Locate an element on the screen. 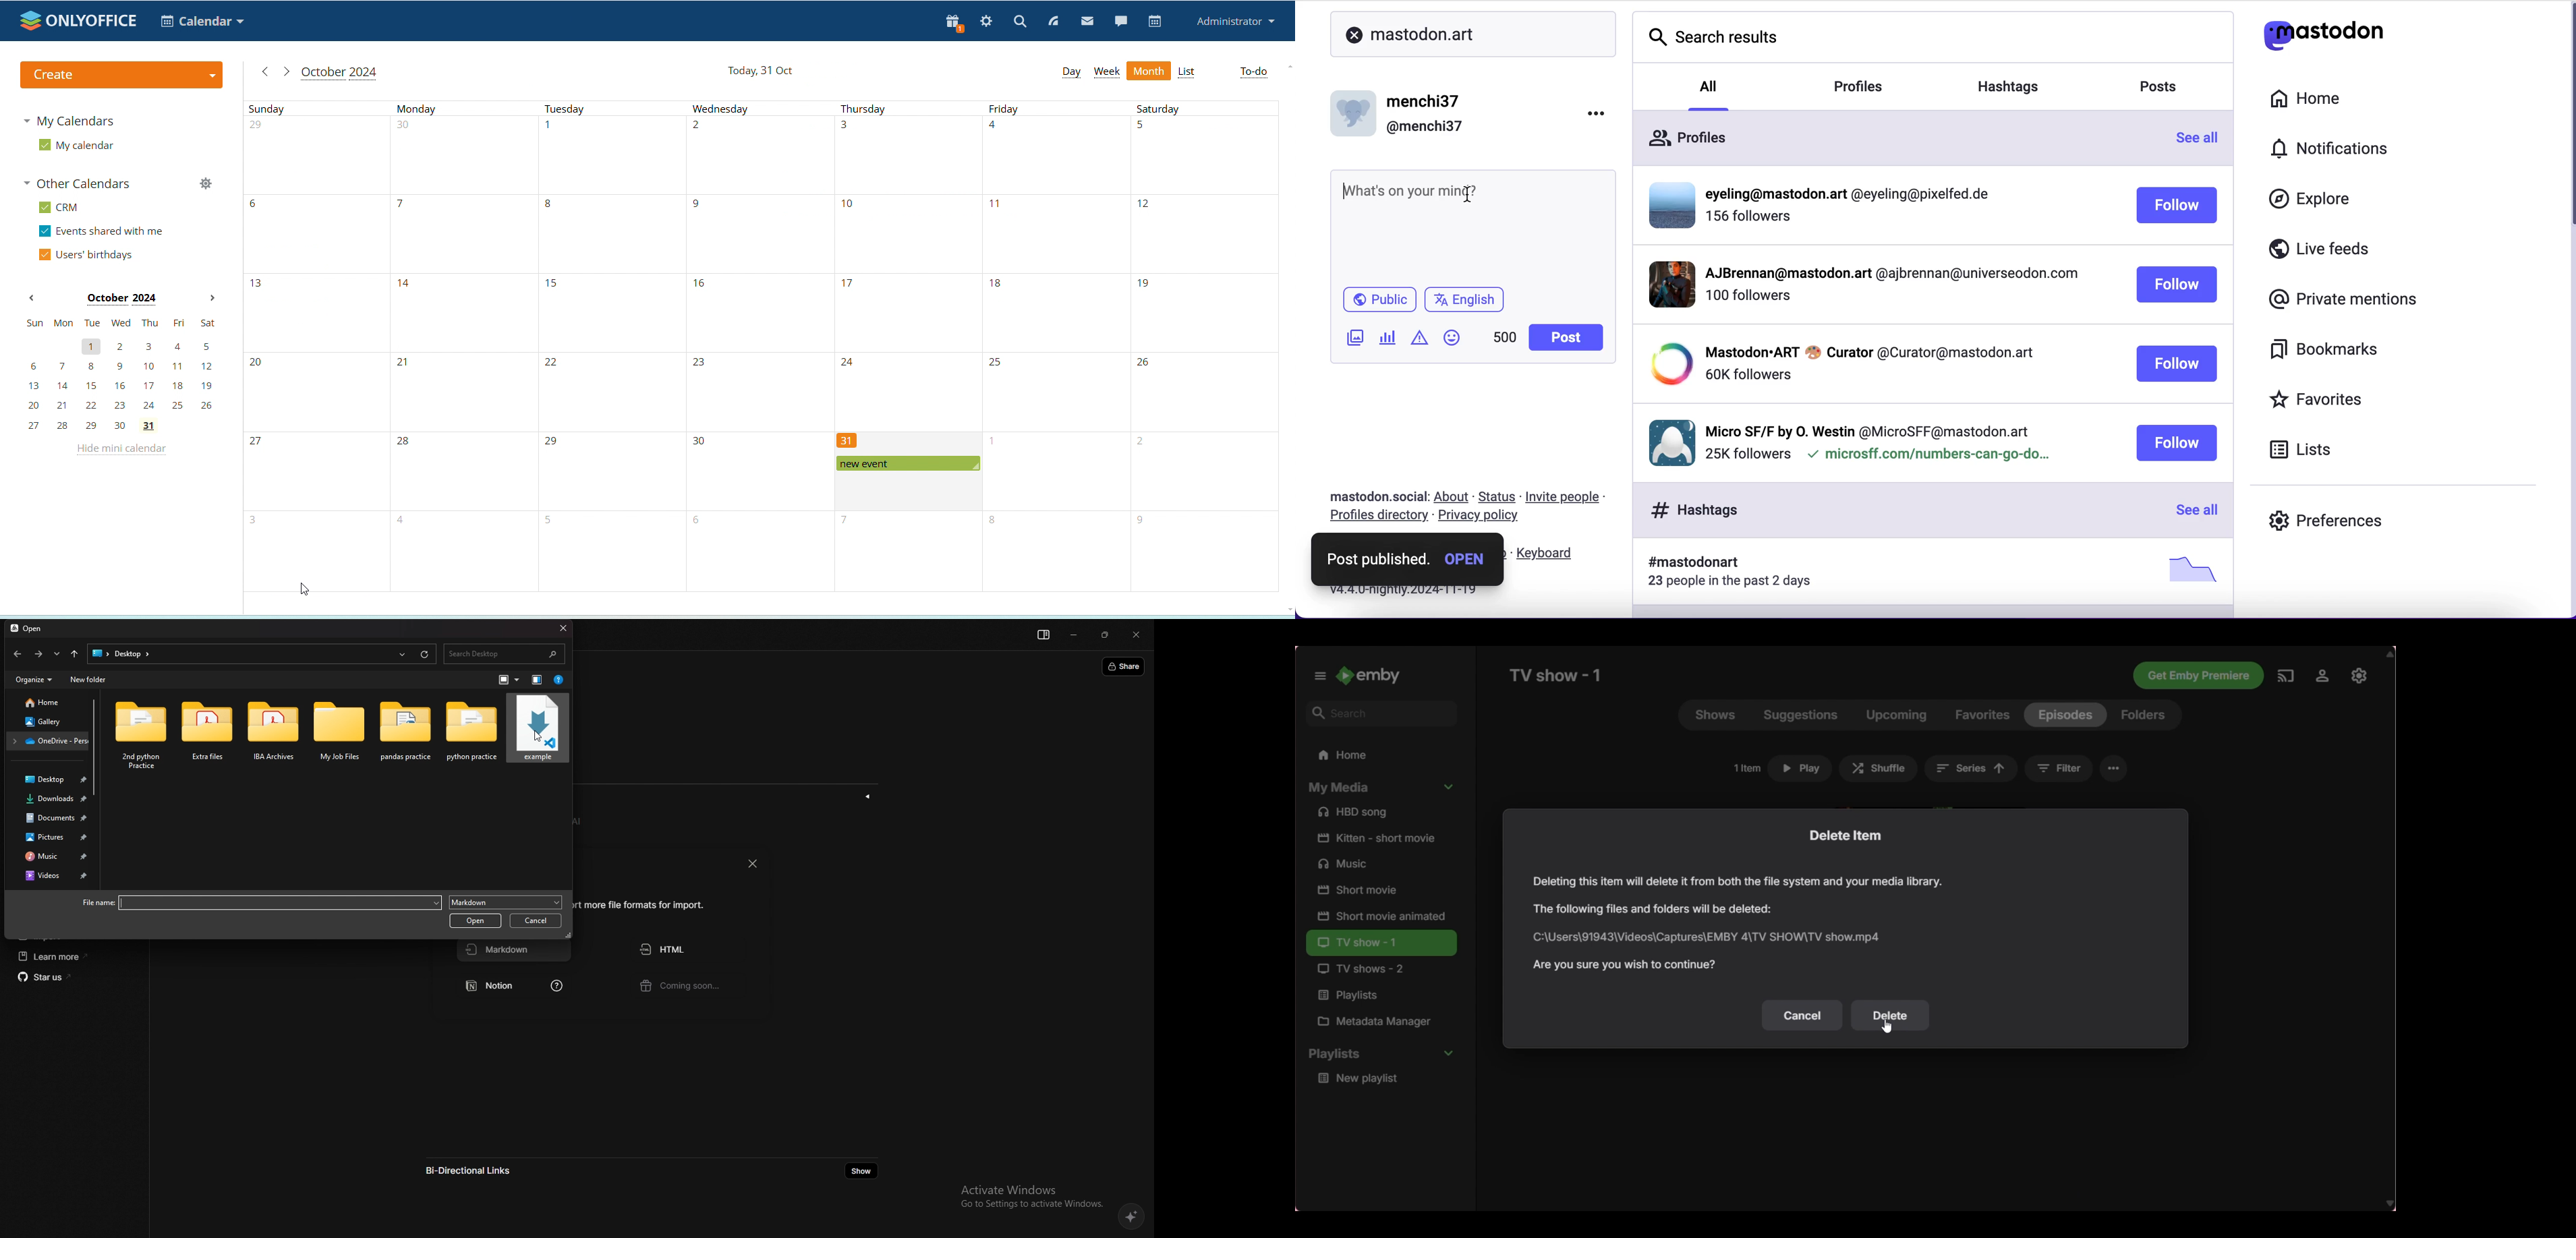 The height and width of the screenshot is (1260, 2576). Title of current window is located at coordinates (1845, 835).